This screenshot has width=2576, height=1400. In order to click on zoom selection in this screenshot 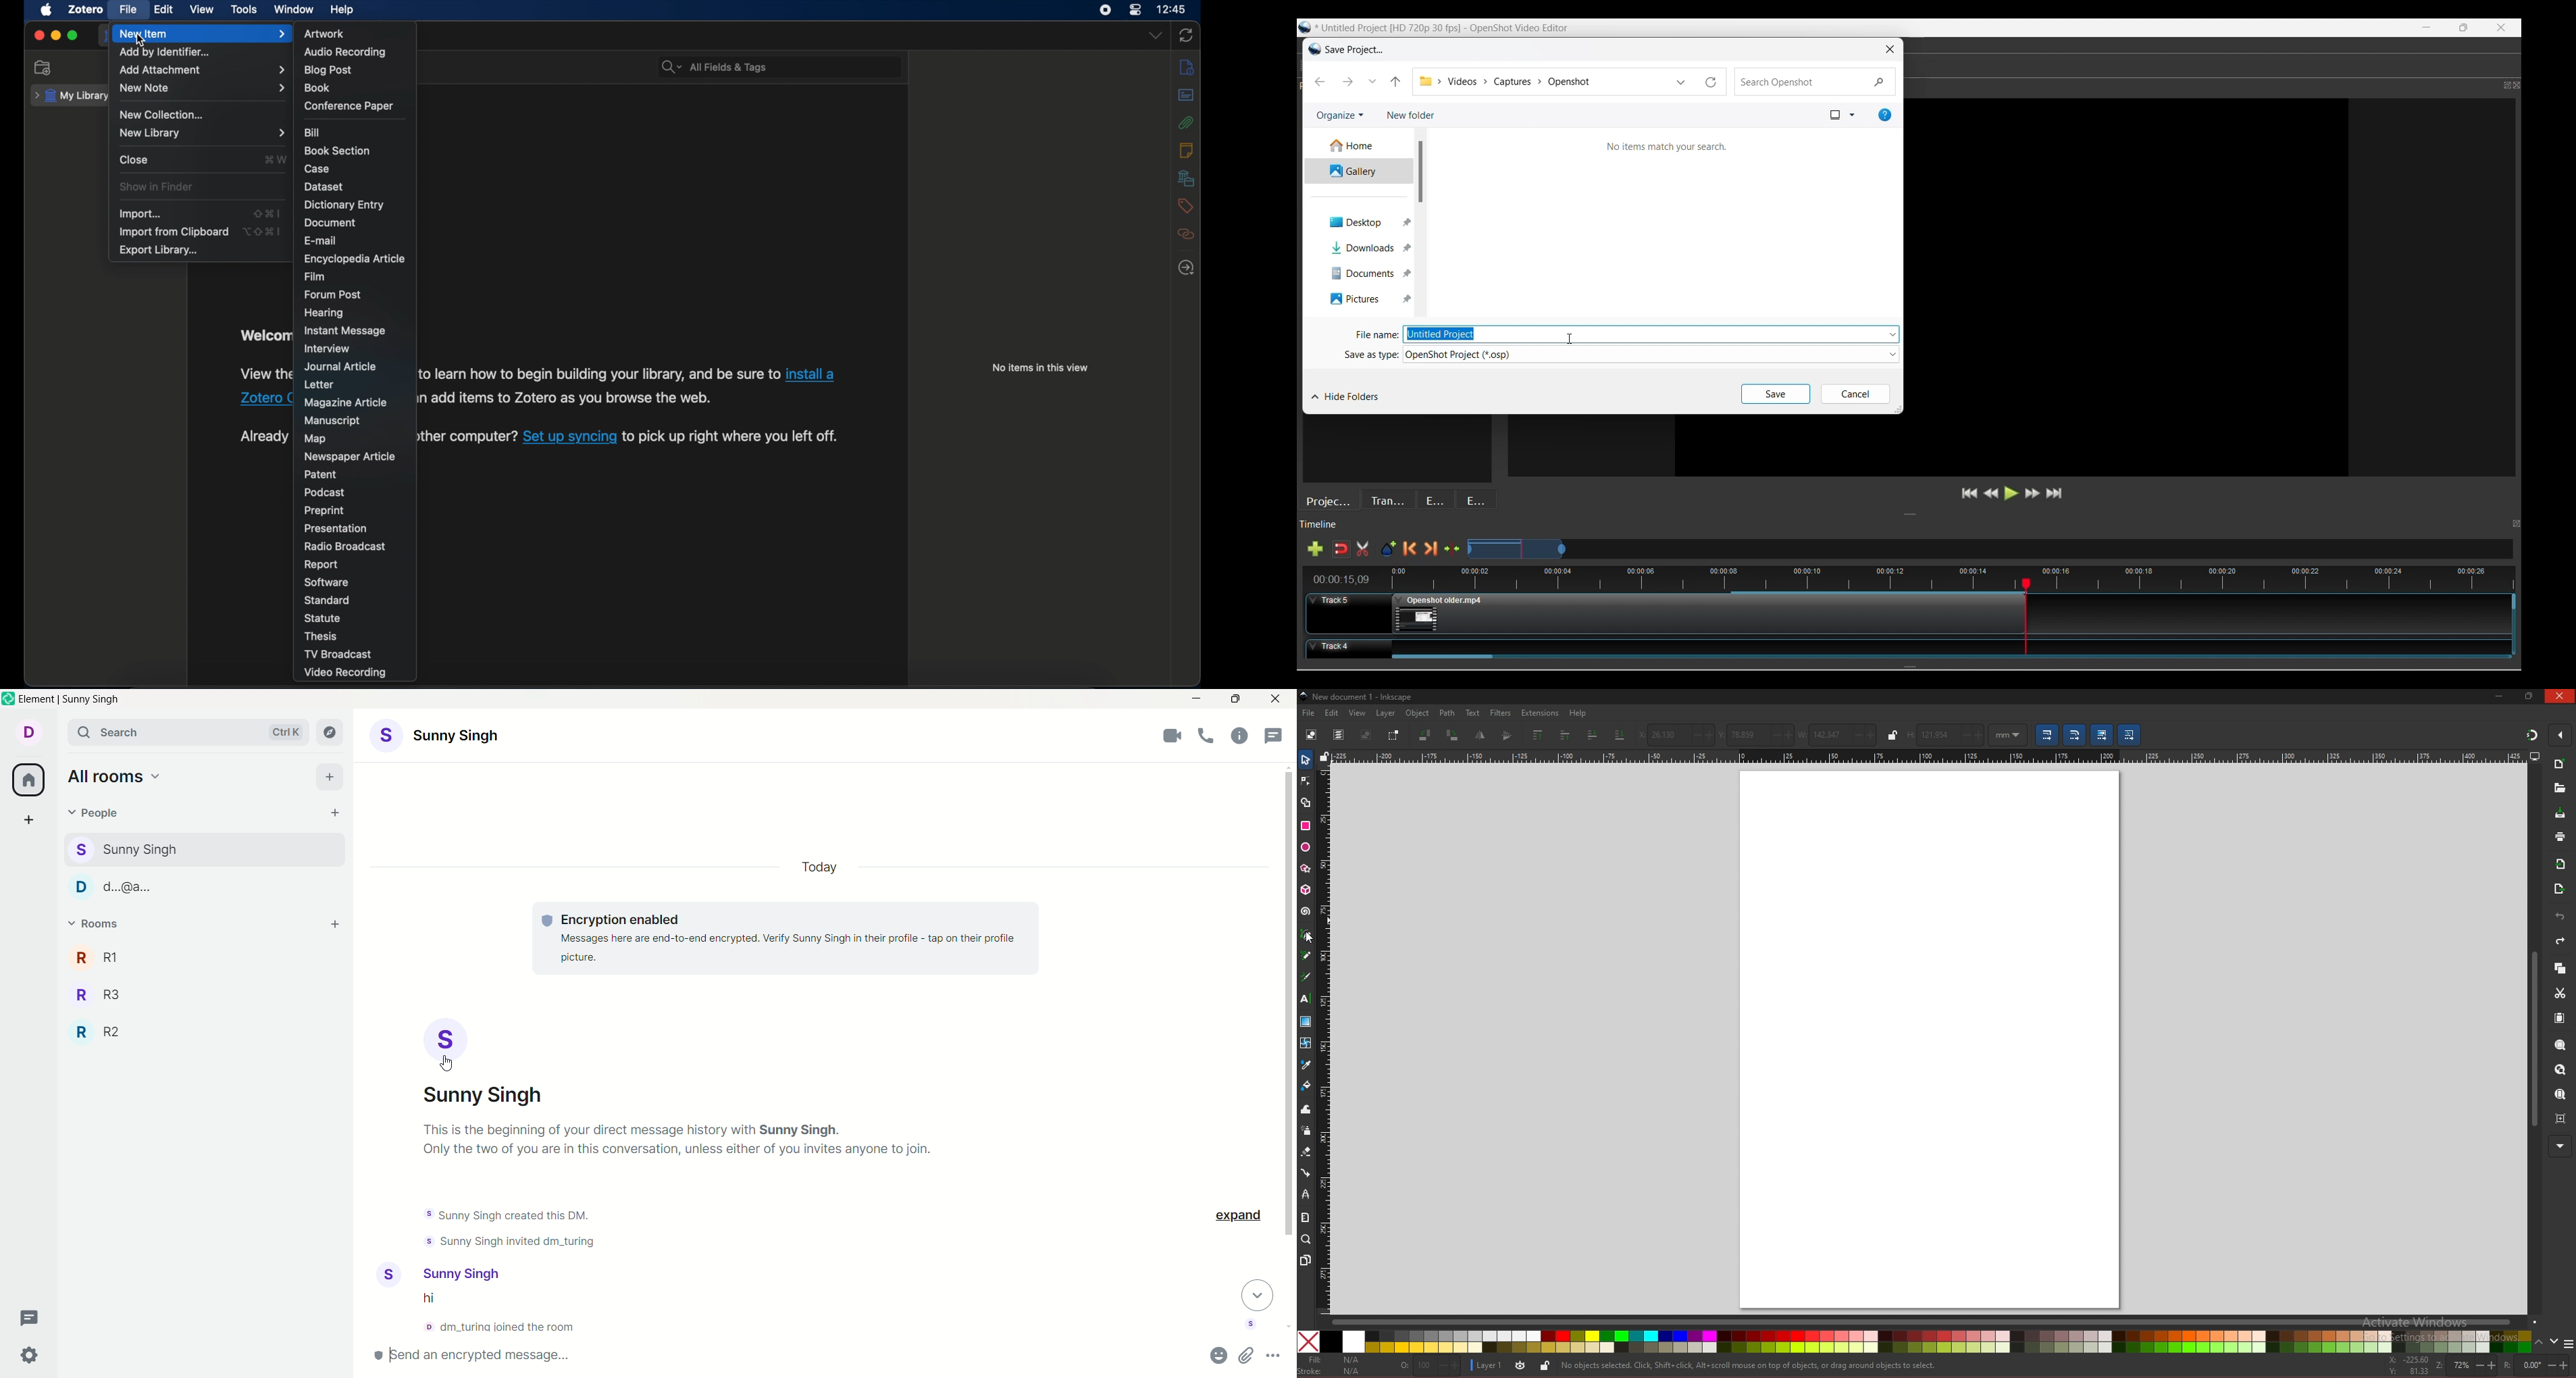, I will do `click(2561, 1046)`.